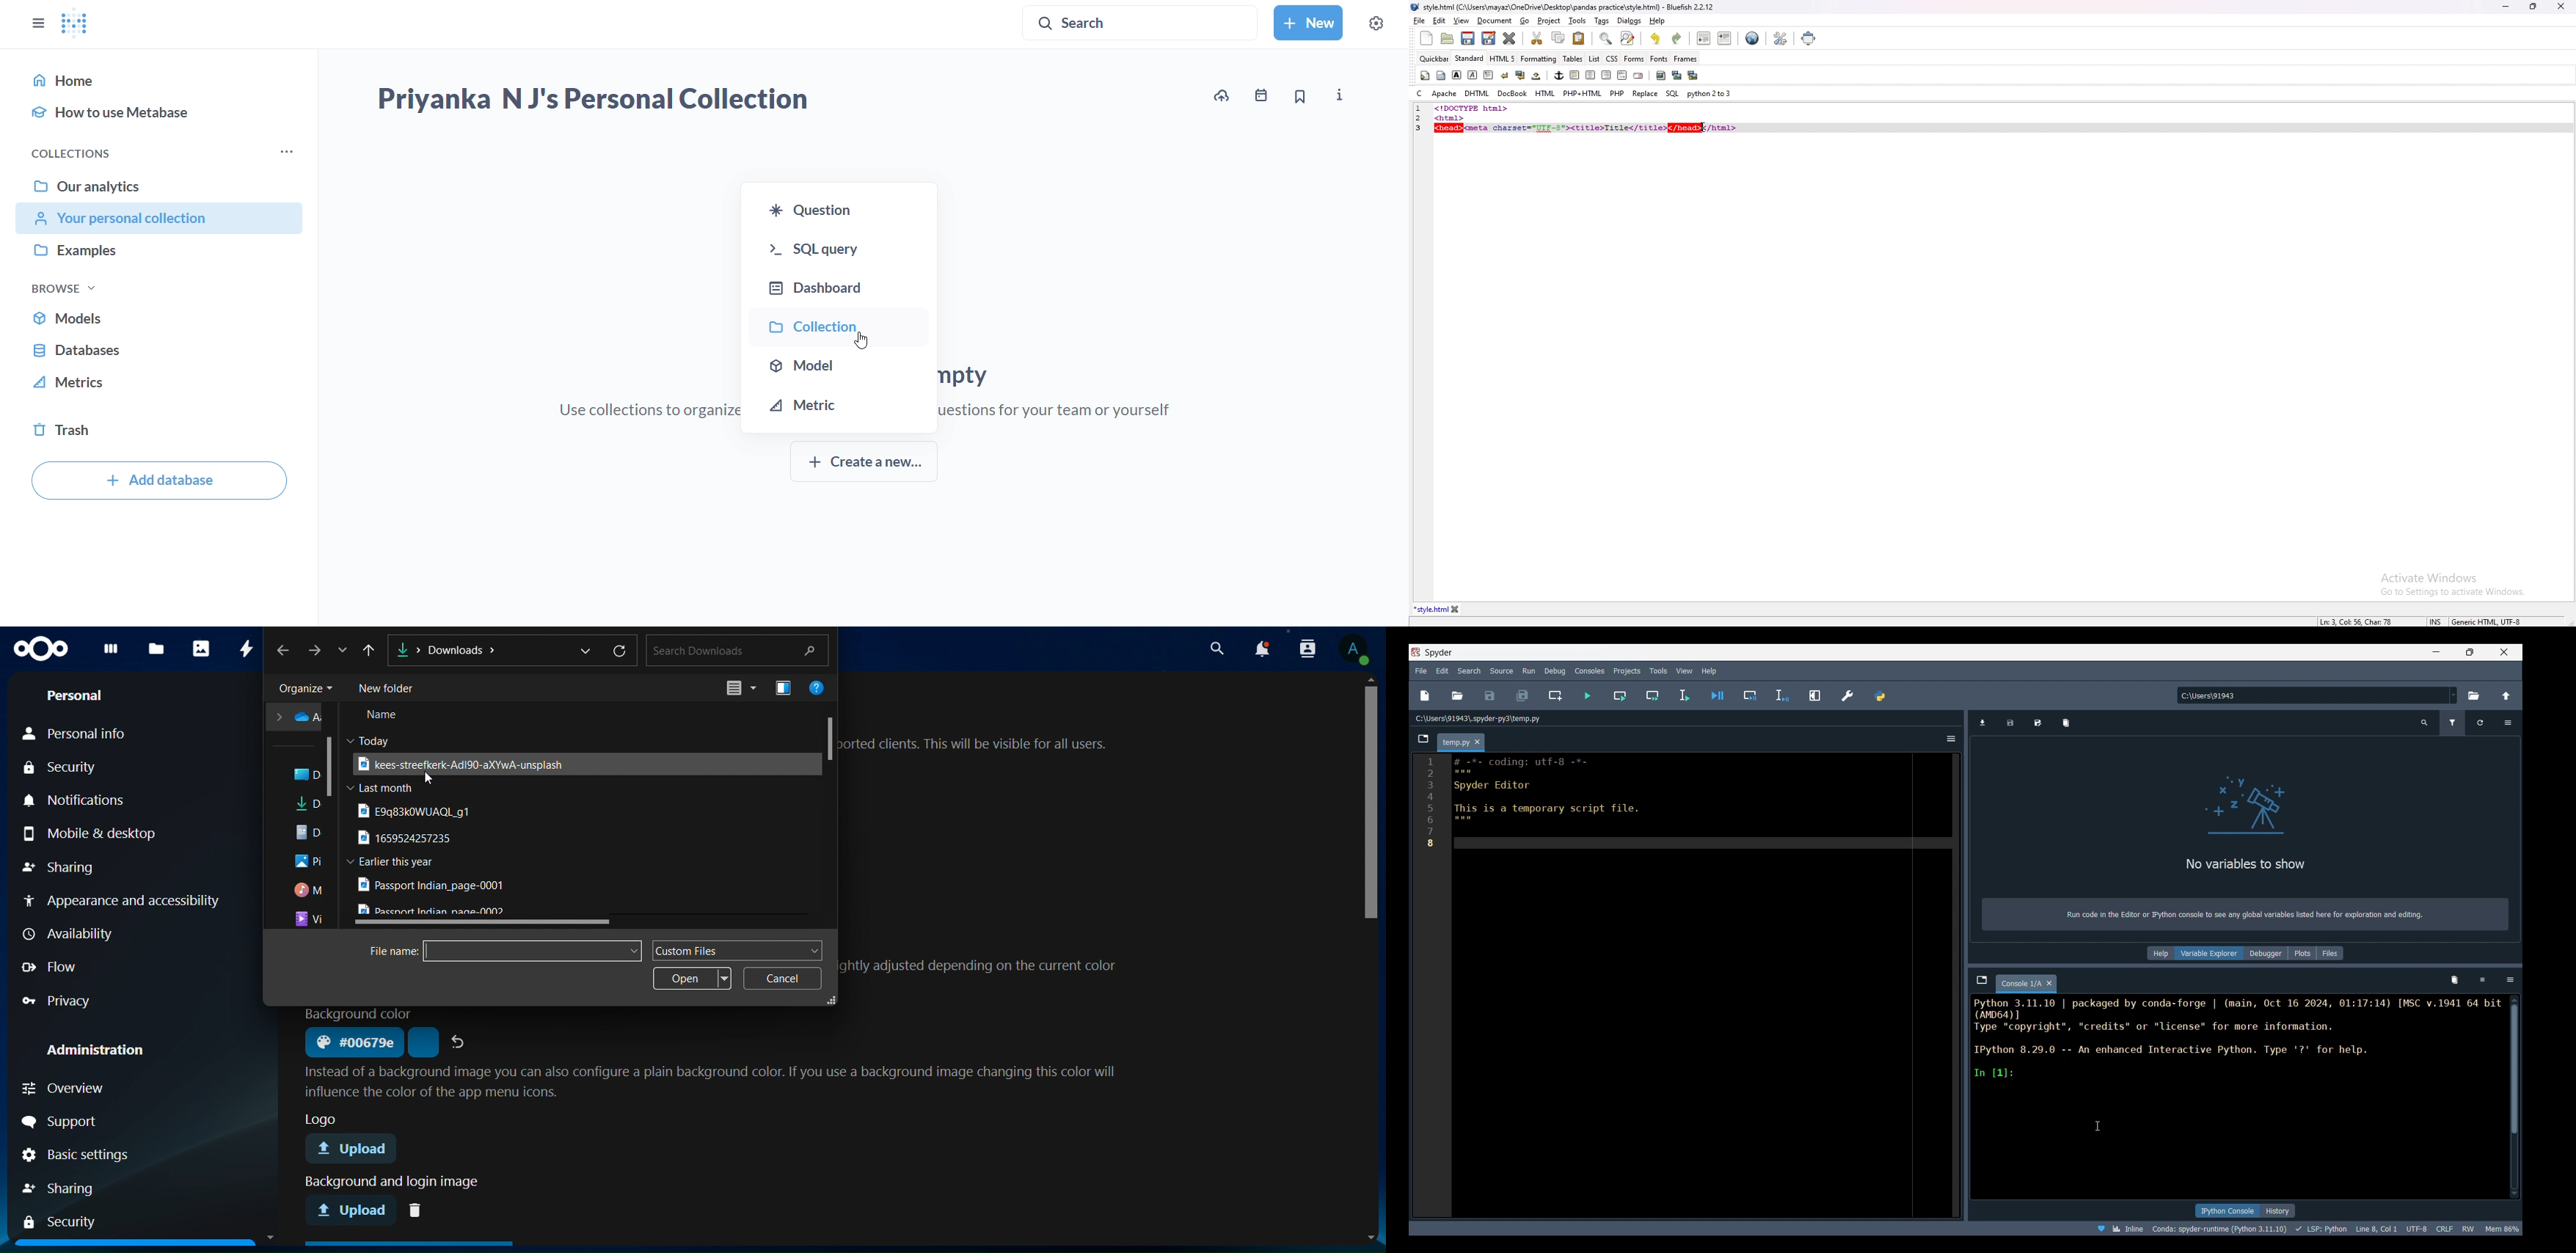  What do you see at coordinates (1219, 648) in the screenshot?
I see `search` at bounding box center [1219, 648].